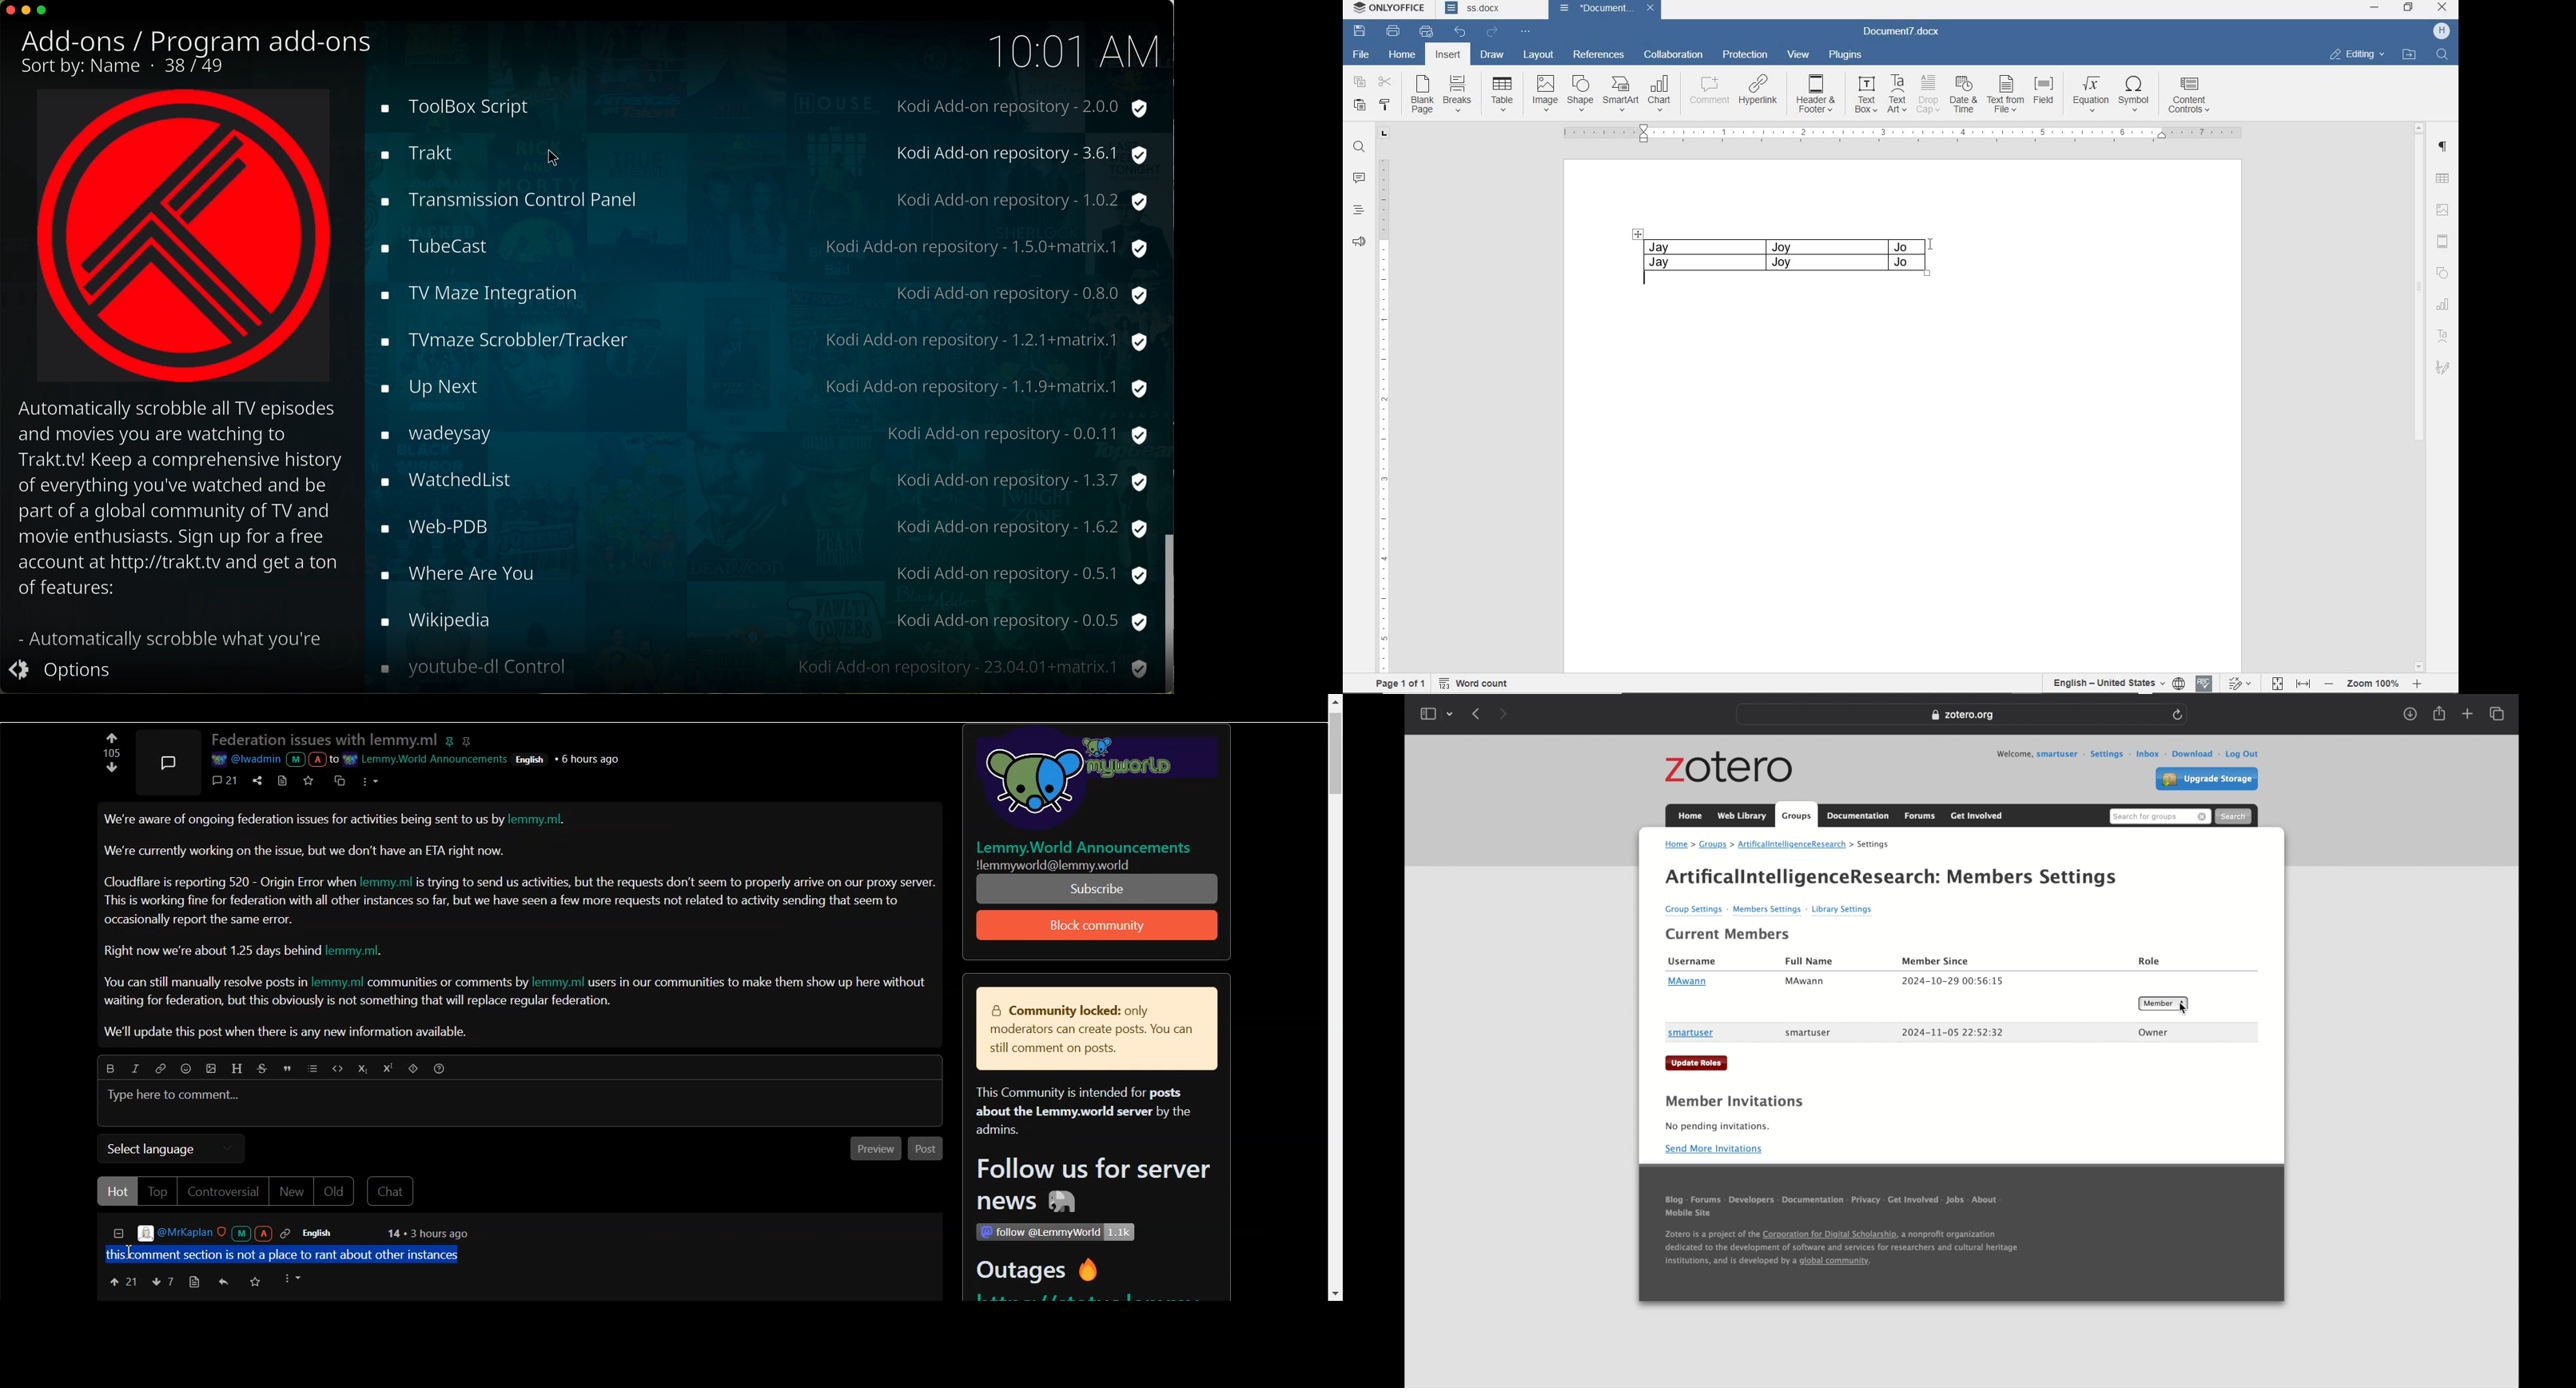  I want to click on TABLE, so click(1753, 257).